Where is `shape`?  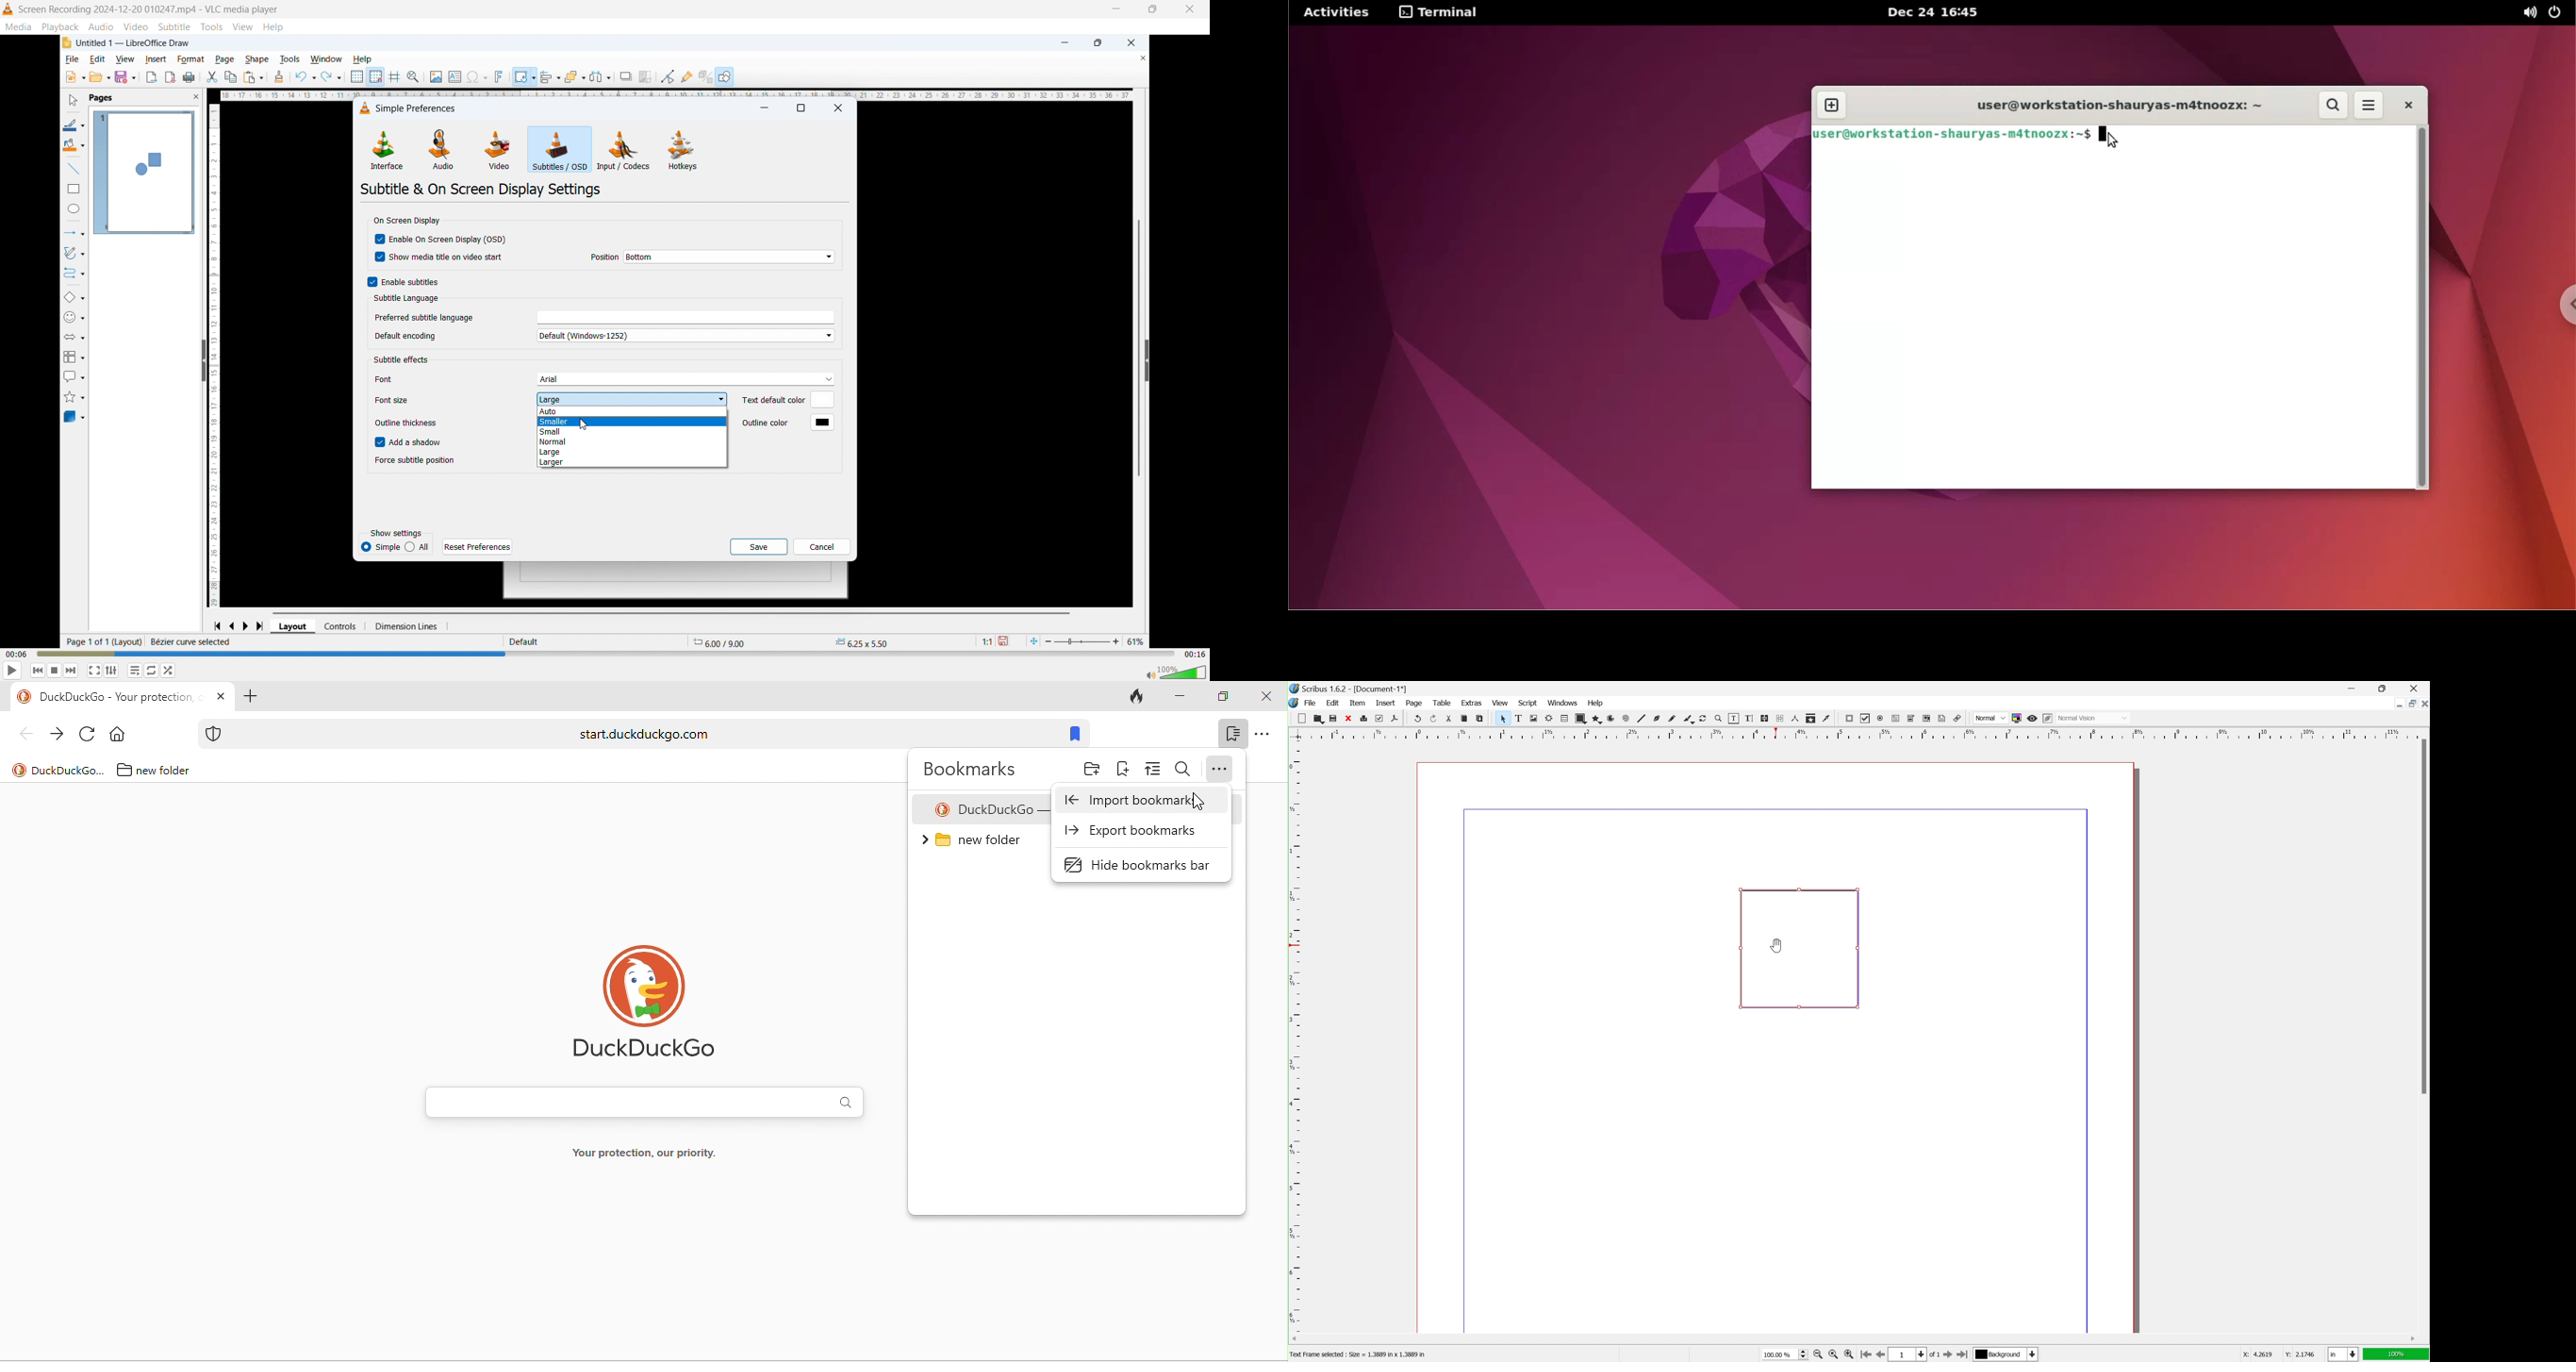 shape is located at coordinates (1581, 718).